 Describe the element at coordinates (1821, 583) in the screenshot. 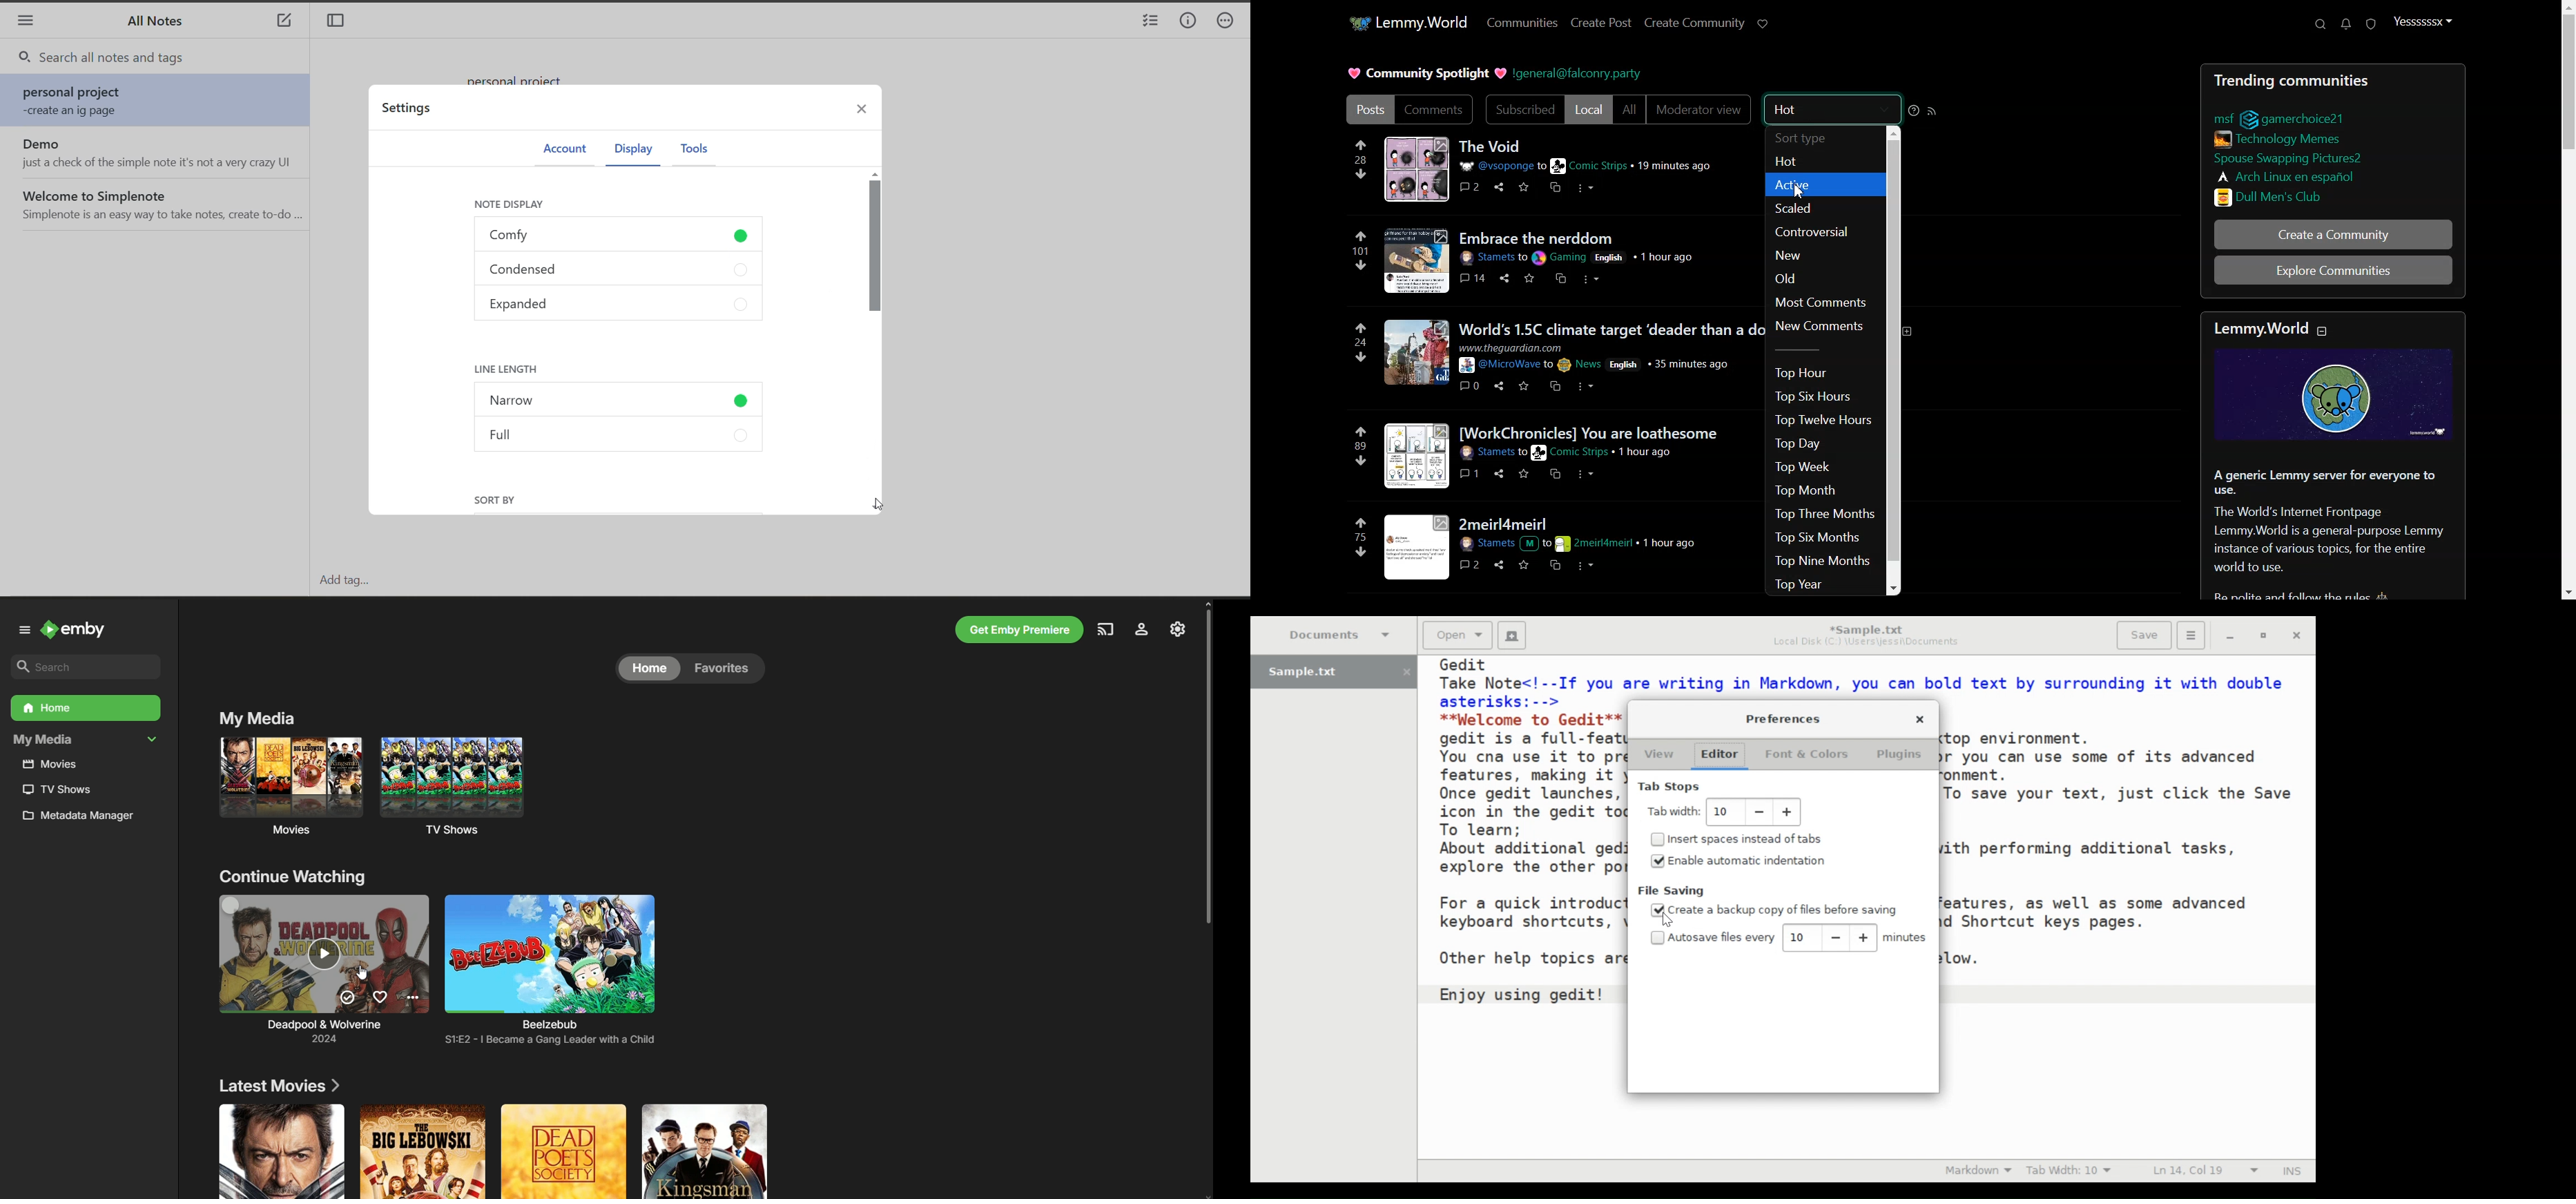

I see `Top Year` at that location.